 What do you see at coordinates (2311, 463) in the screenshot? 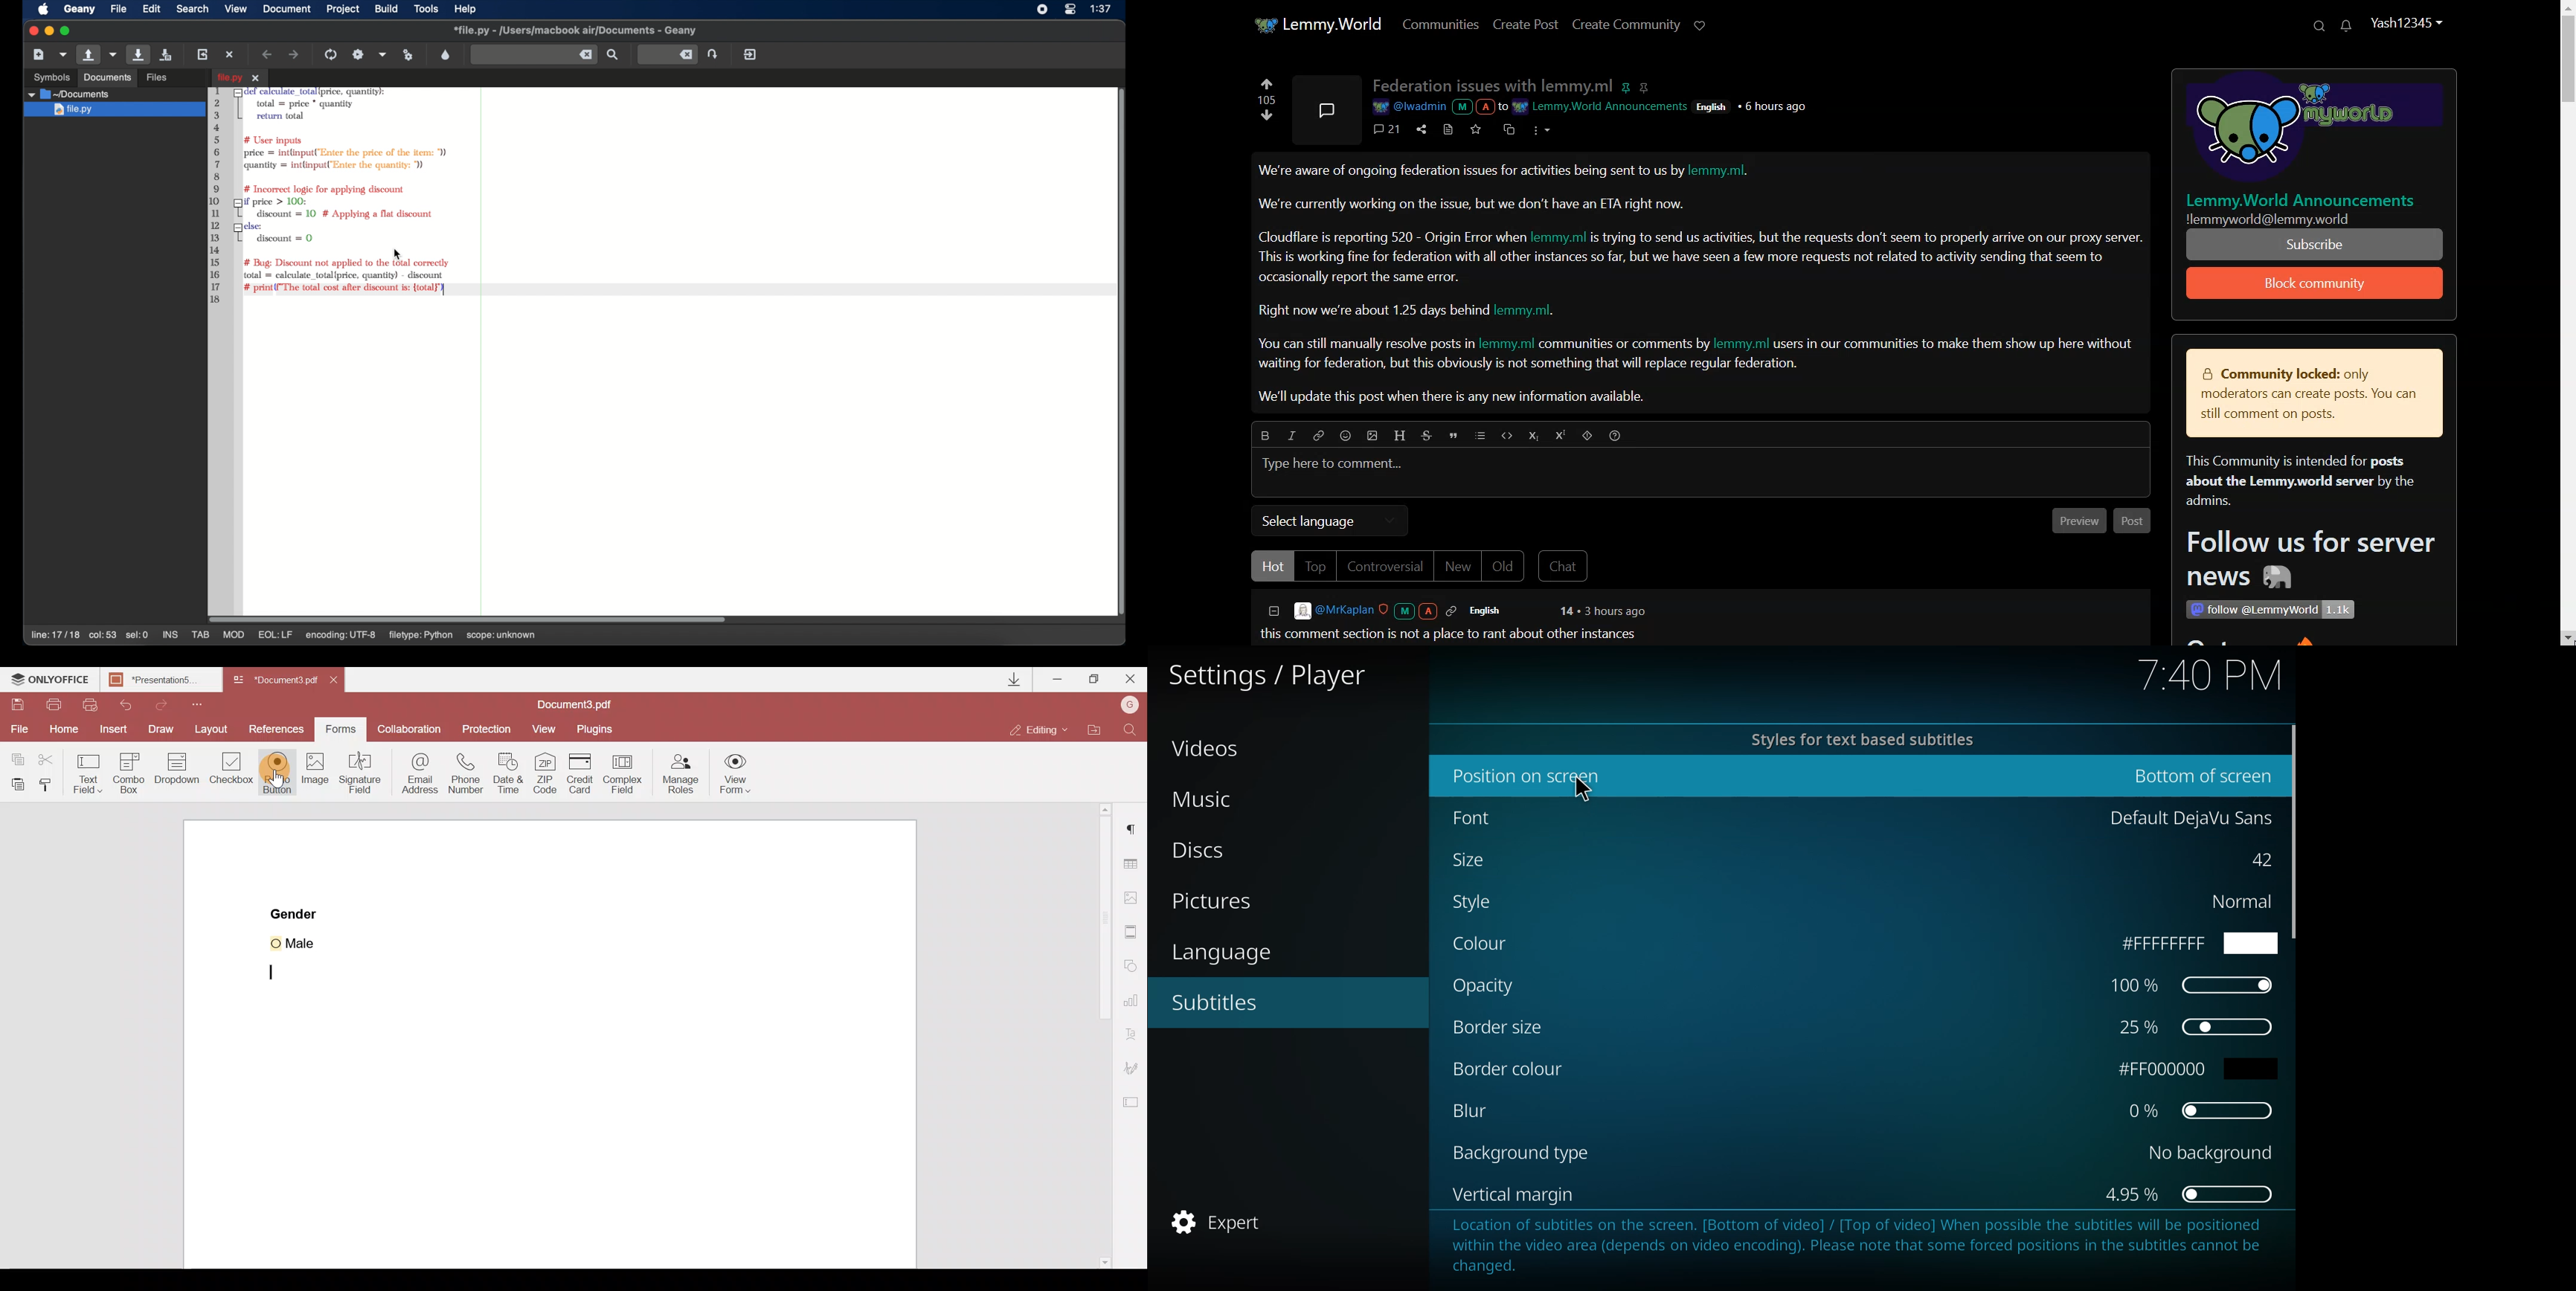
I see `Text` at bounding box center [2311, 463].